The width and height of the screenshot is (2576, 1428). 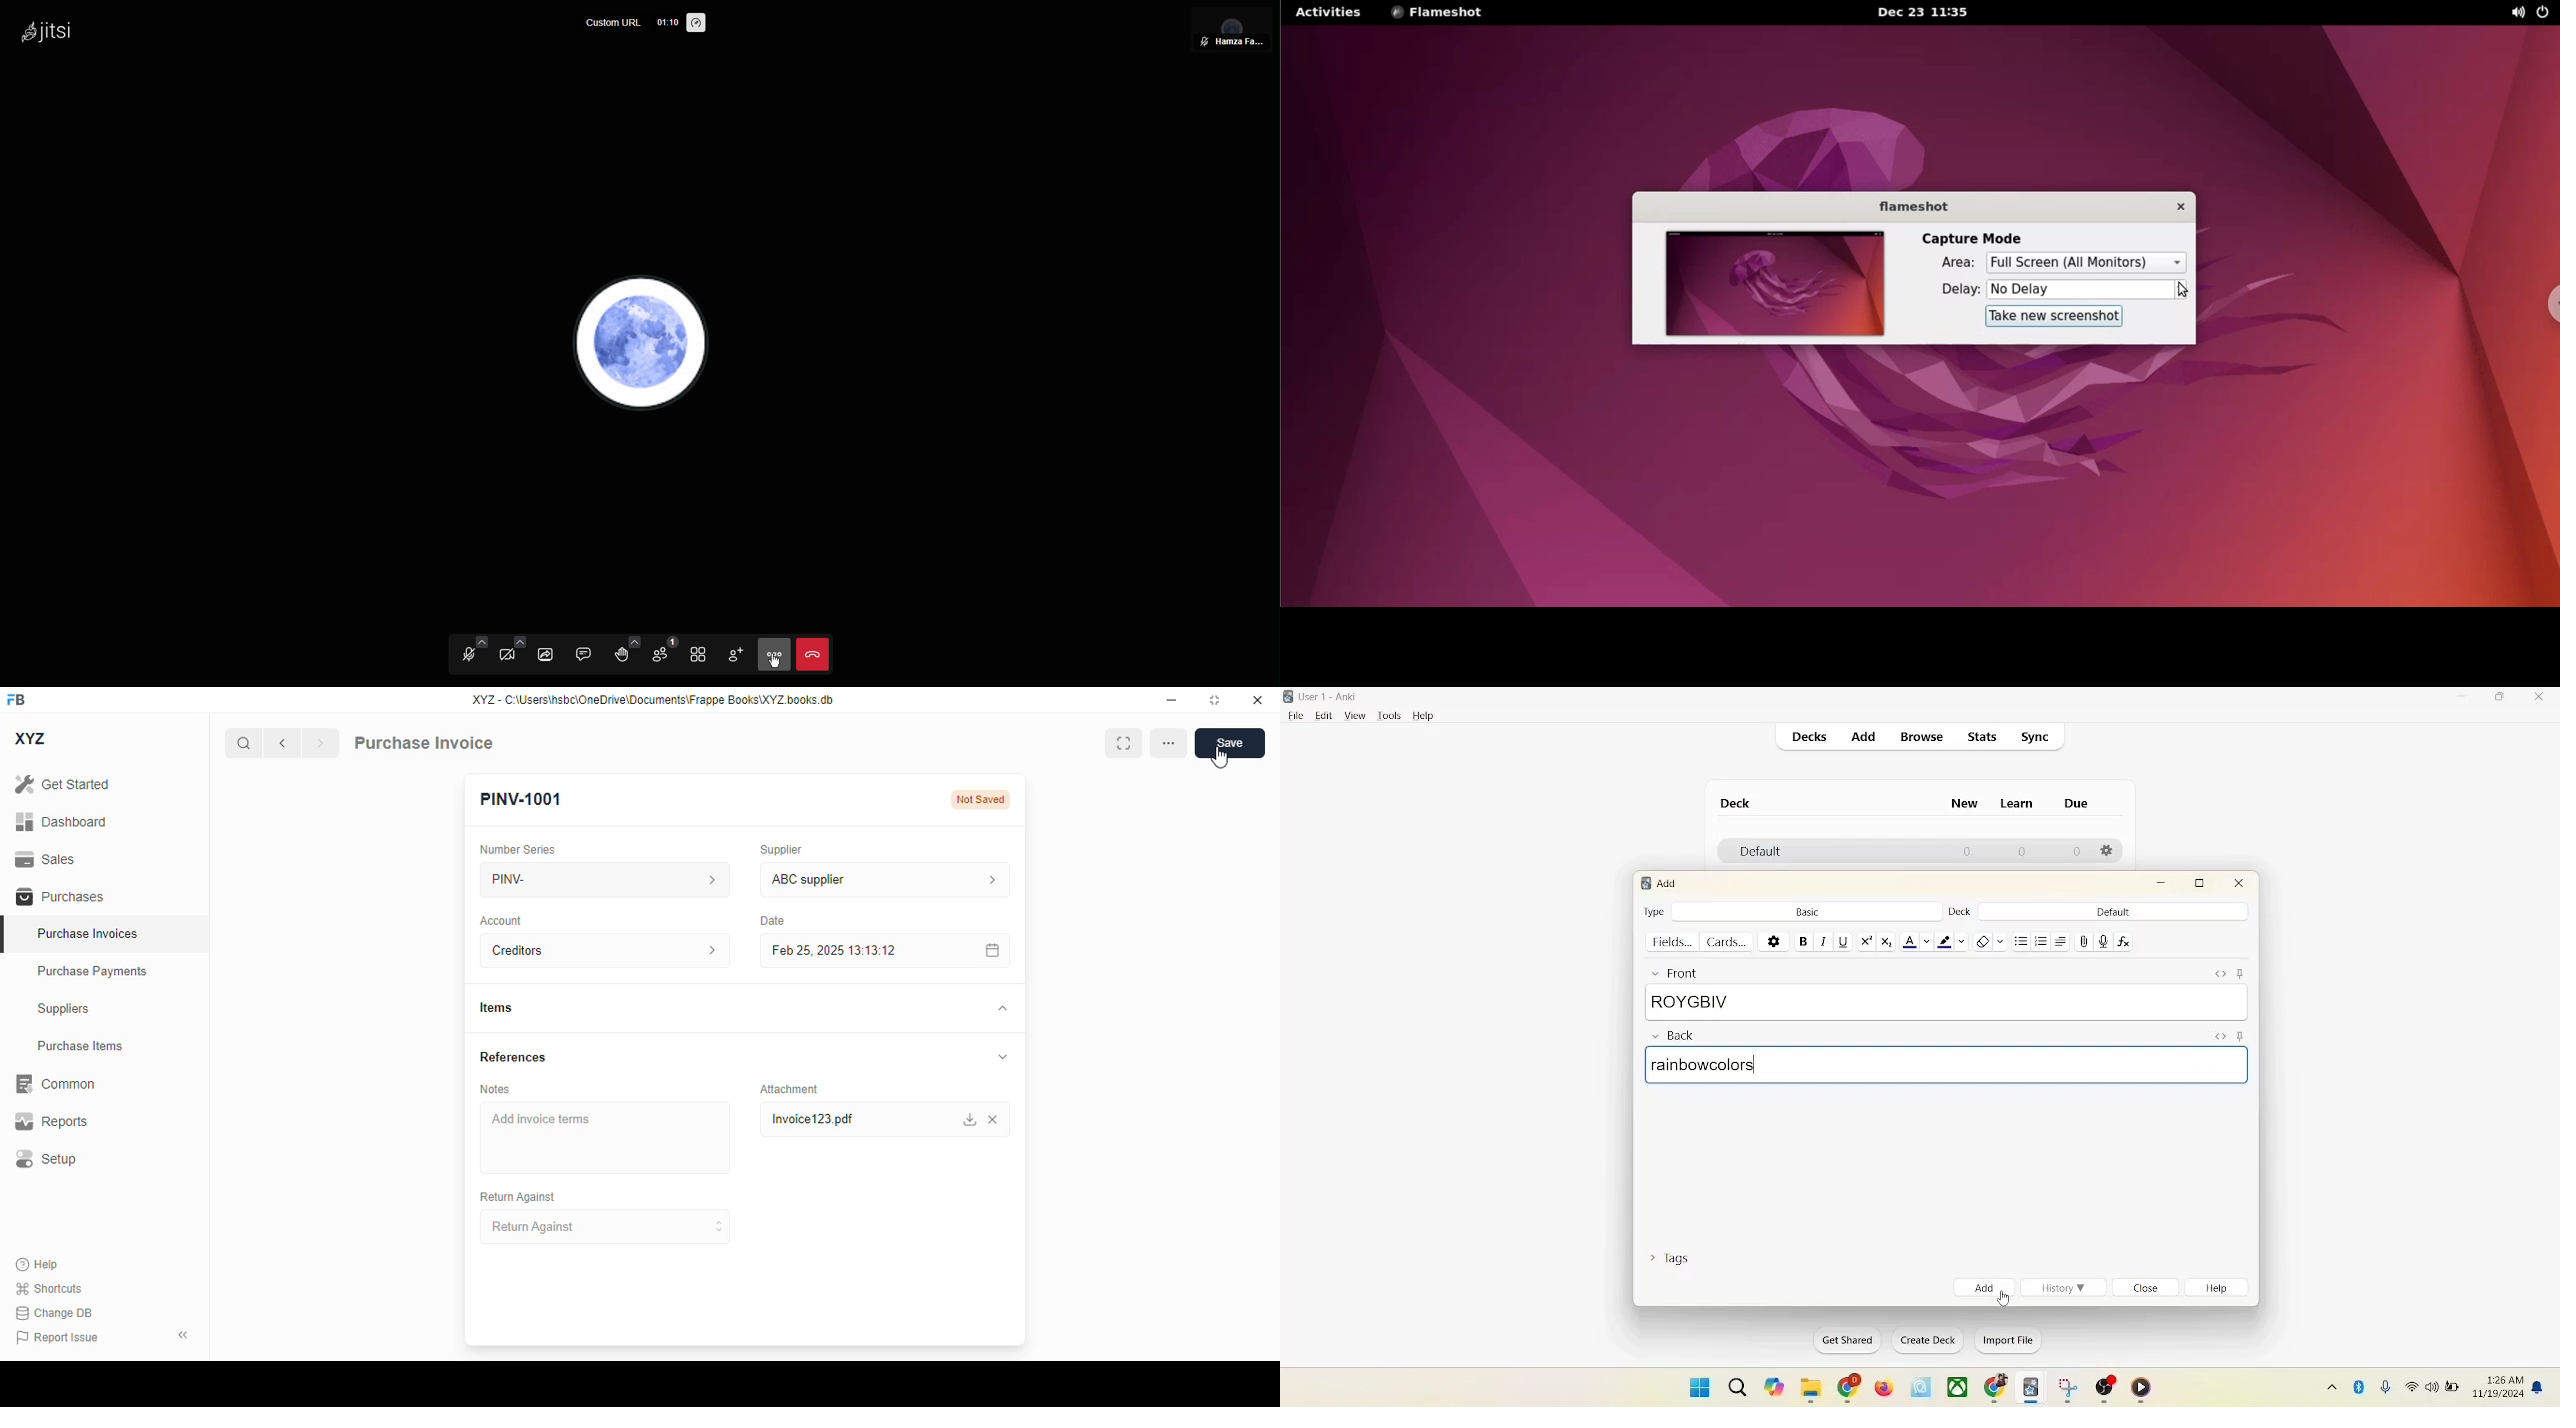 What do you see at coordinates (1171, 699) in the screenshot?
I see `minimize` at bounding box center [1171, 699].